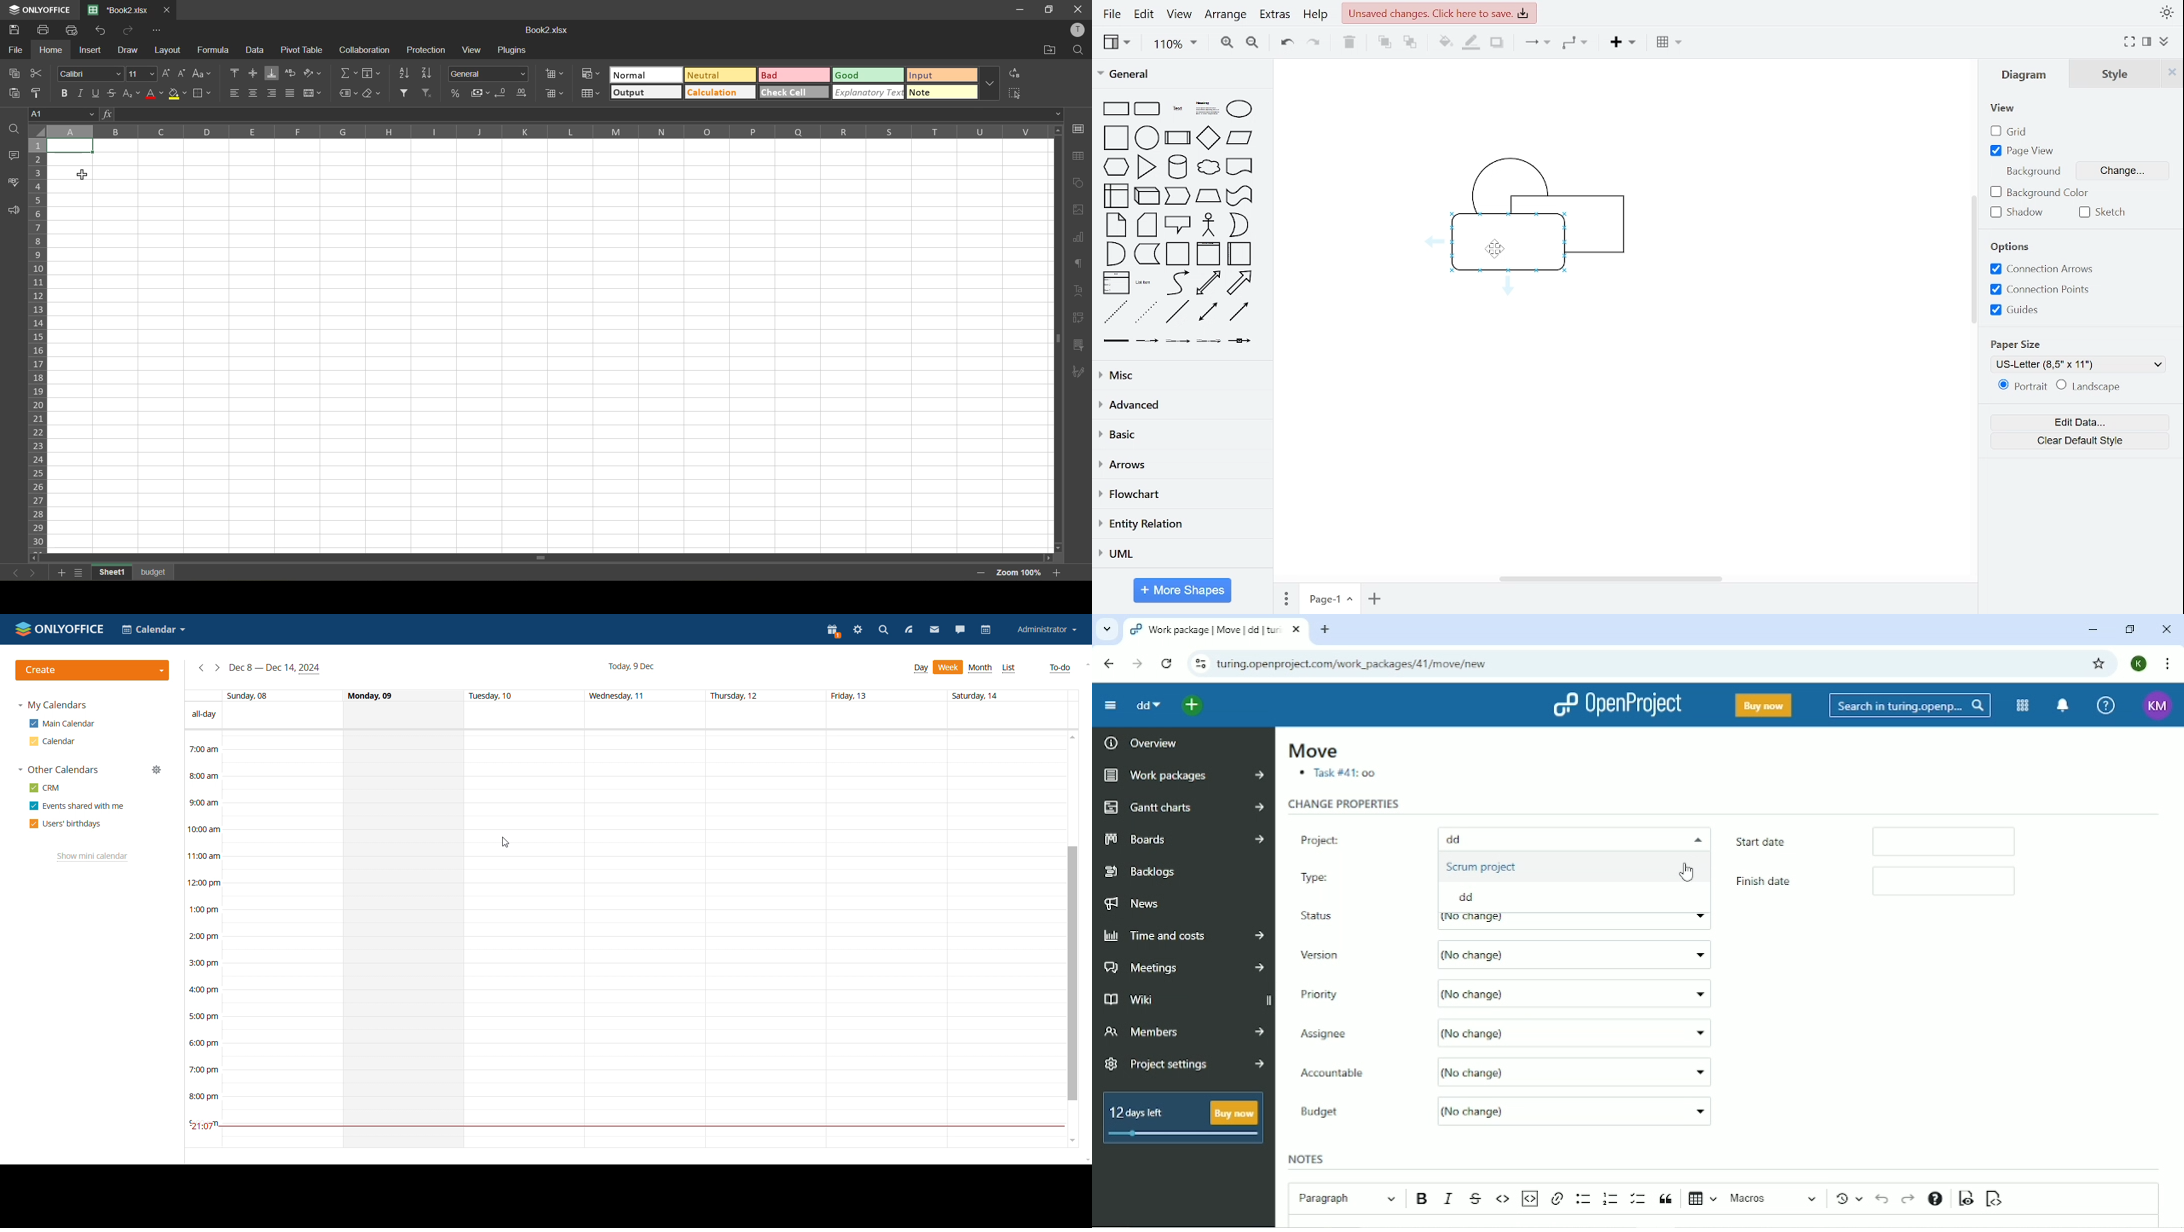 This screenshot has width=2184, height=1232. What do you see at coordinates (204, 74) in the screenshot?
I see `change case` at bounding box center [204, 74].